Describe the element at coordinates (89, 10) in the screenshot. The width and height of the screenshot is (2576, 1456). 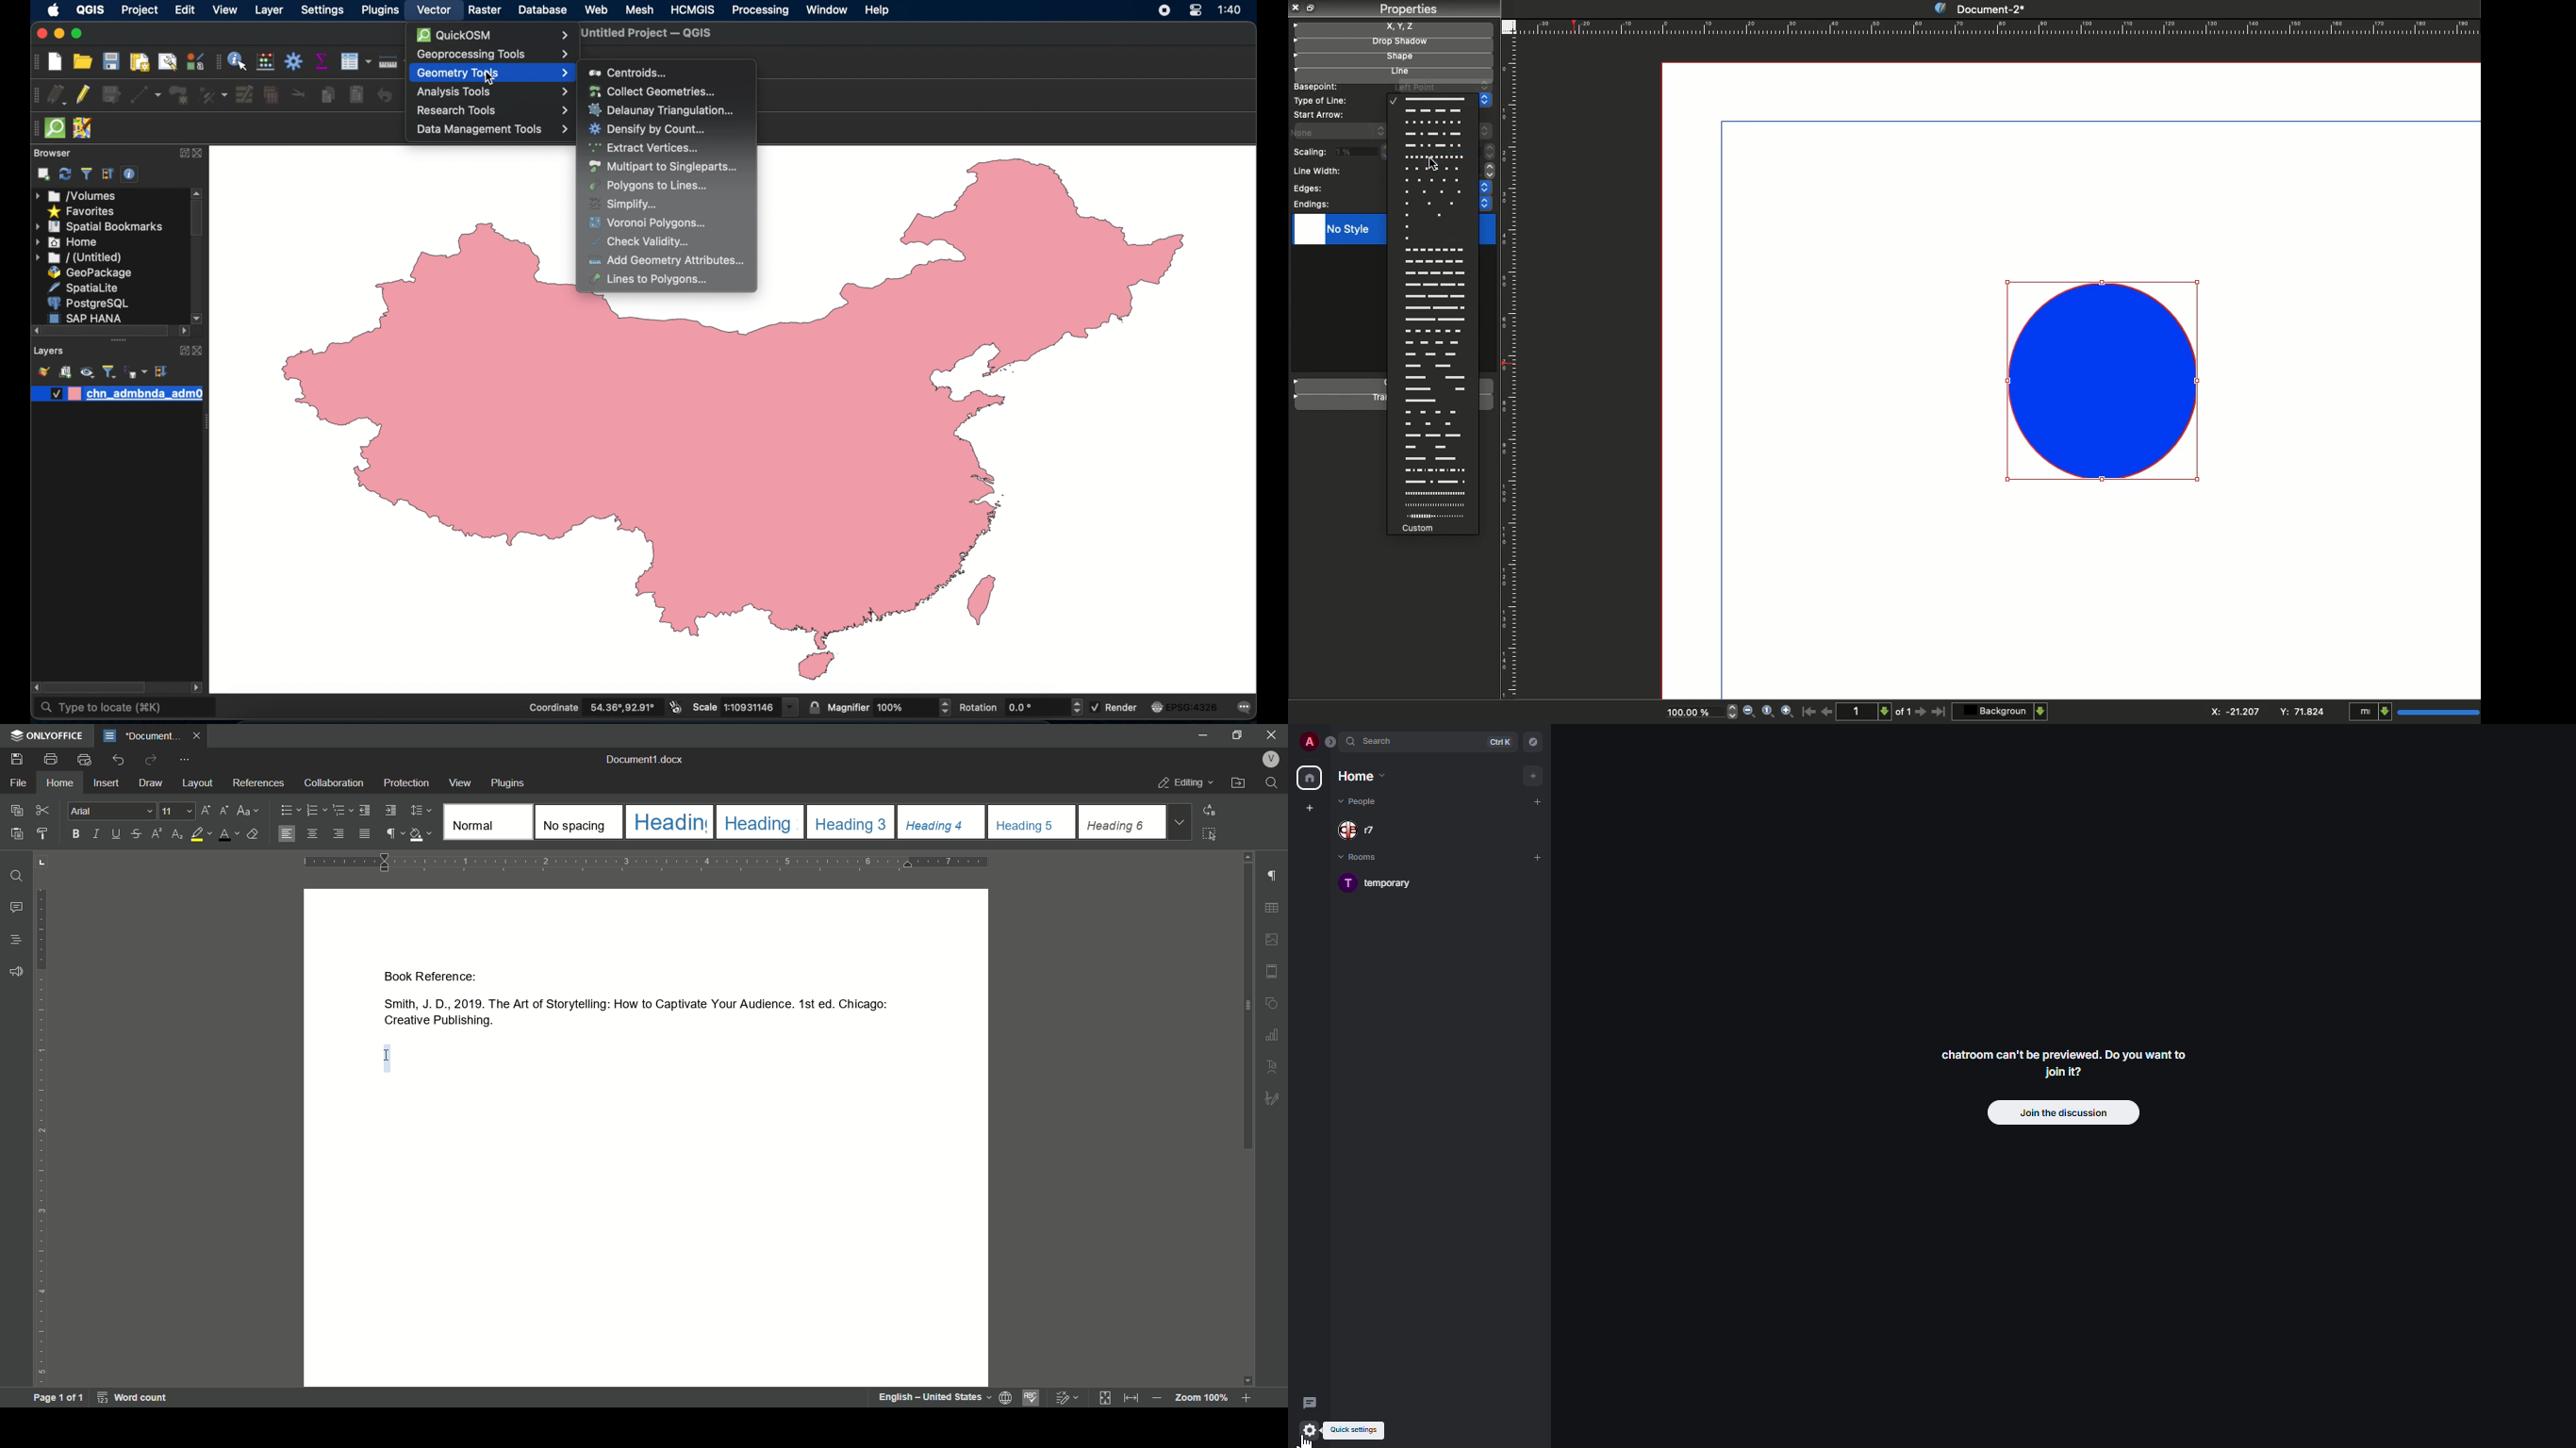
I see `QGIS` at that location.